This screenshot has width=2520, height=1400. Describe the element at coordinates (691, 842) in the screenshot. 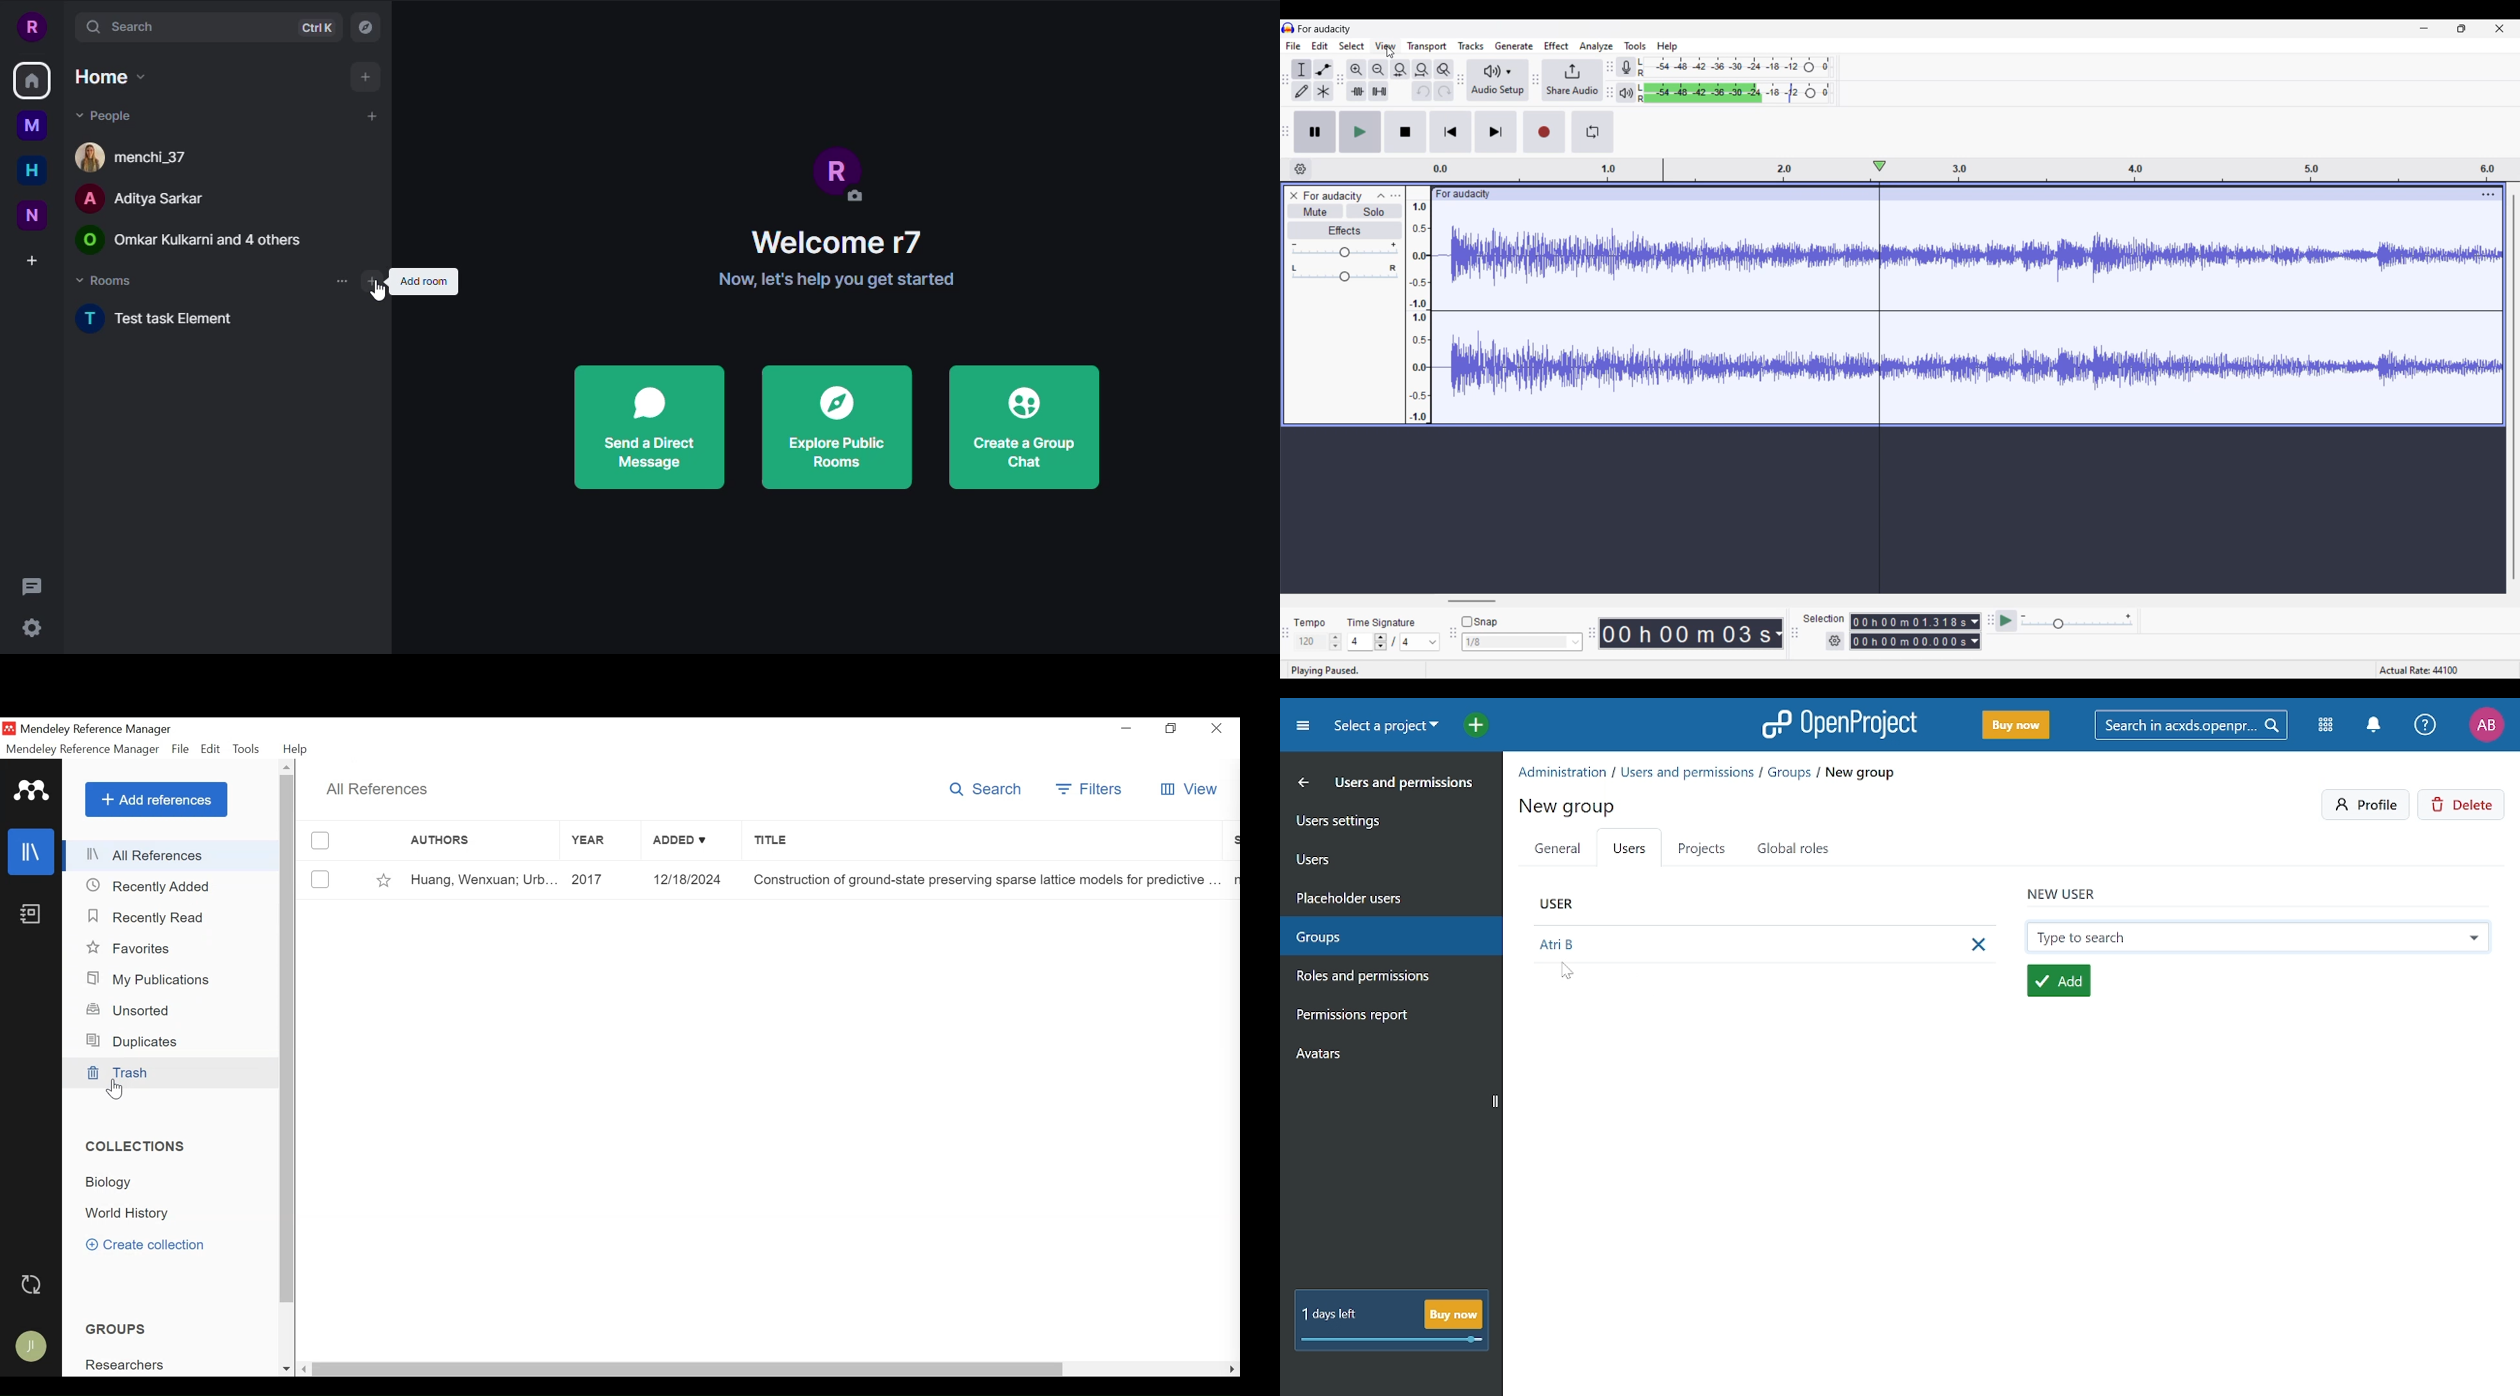

I see `Added` at that location.